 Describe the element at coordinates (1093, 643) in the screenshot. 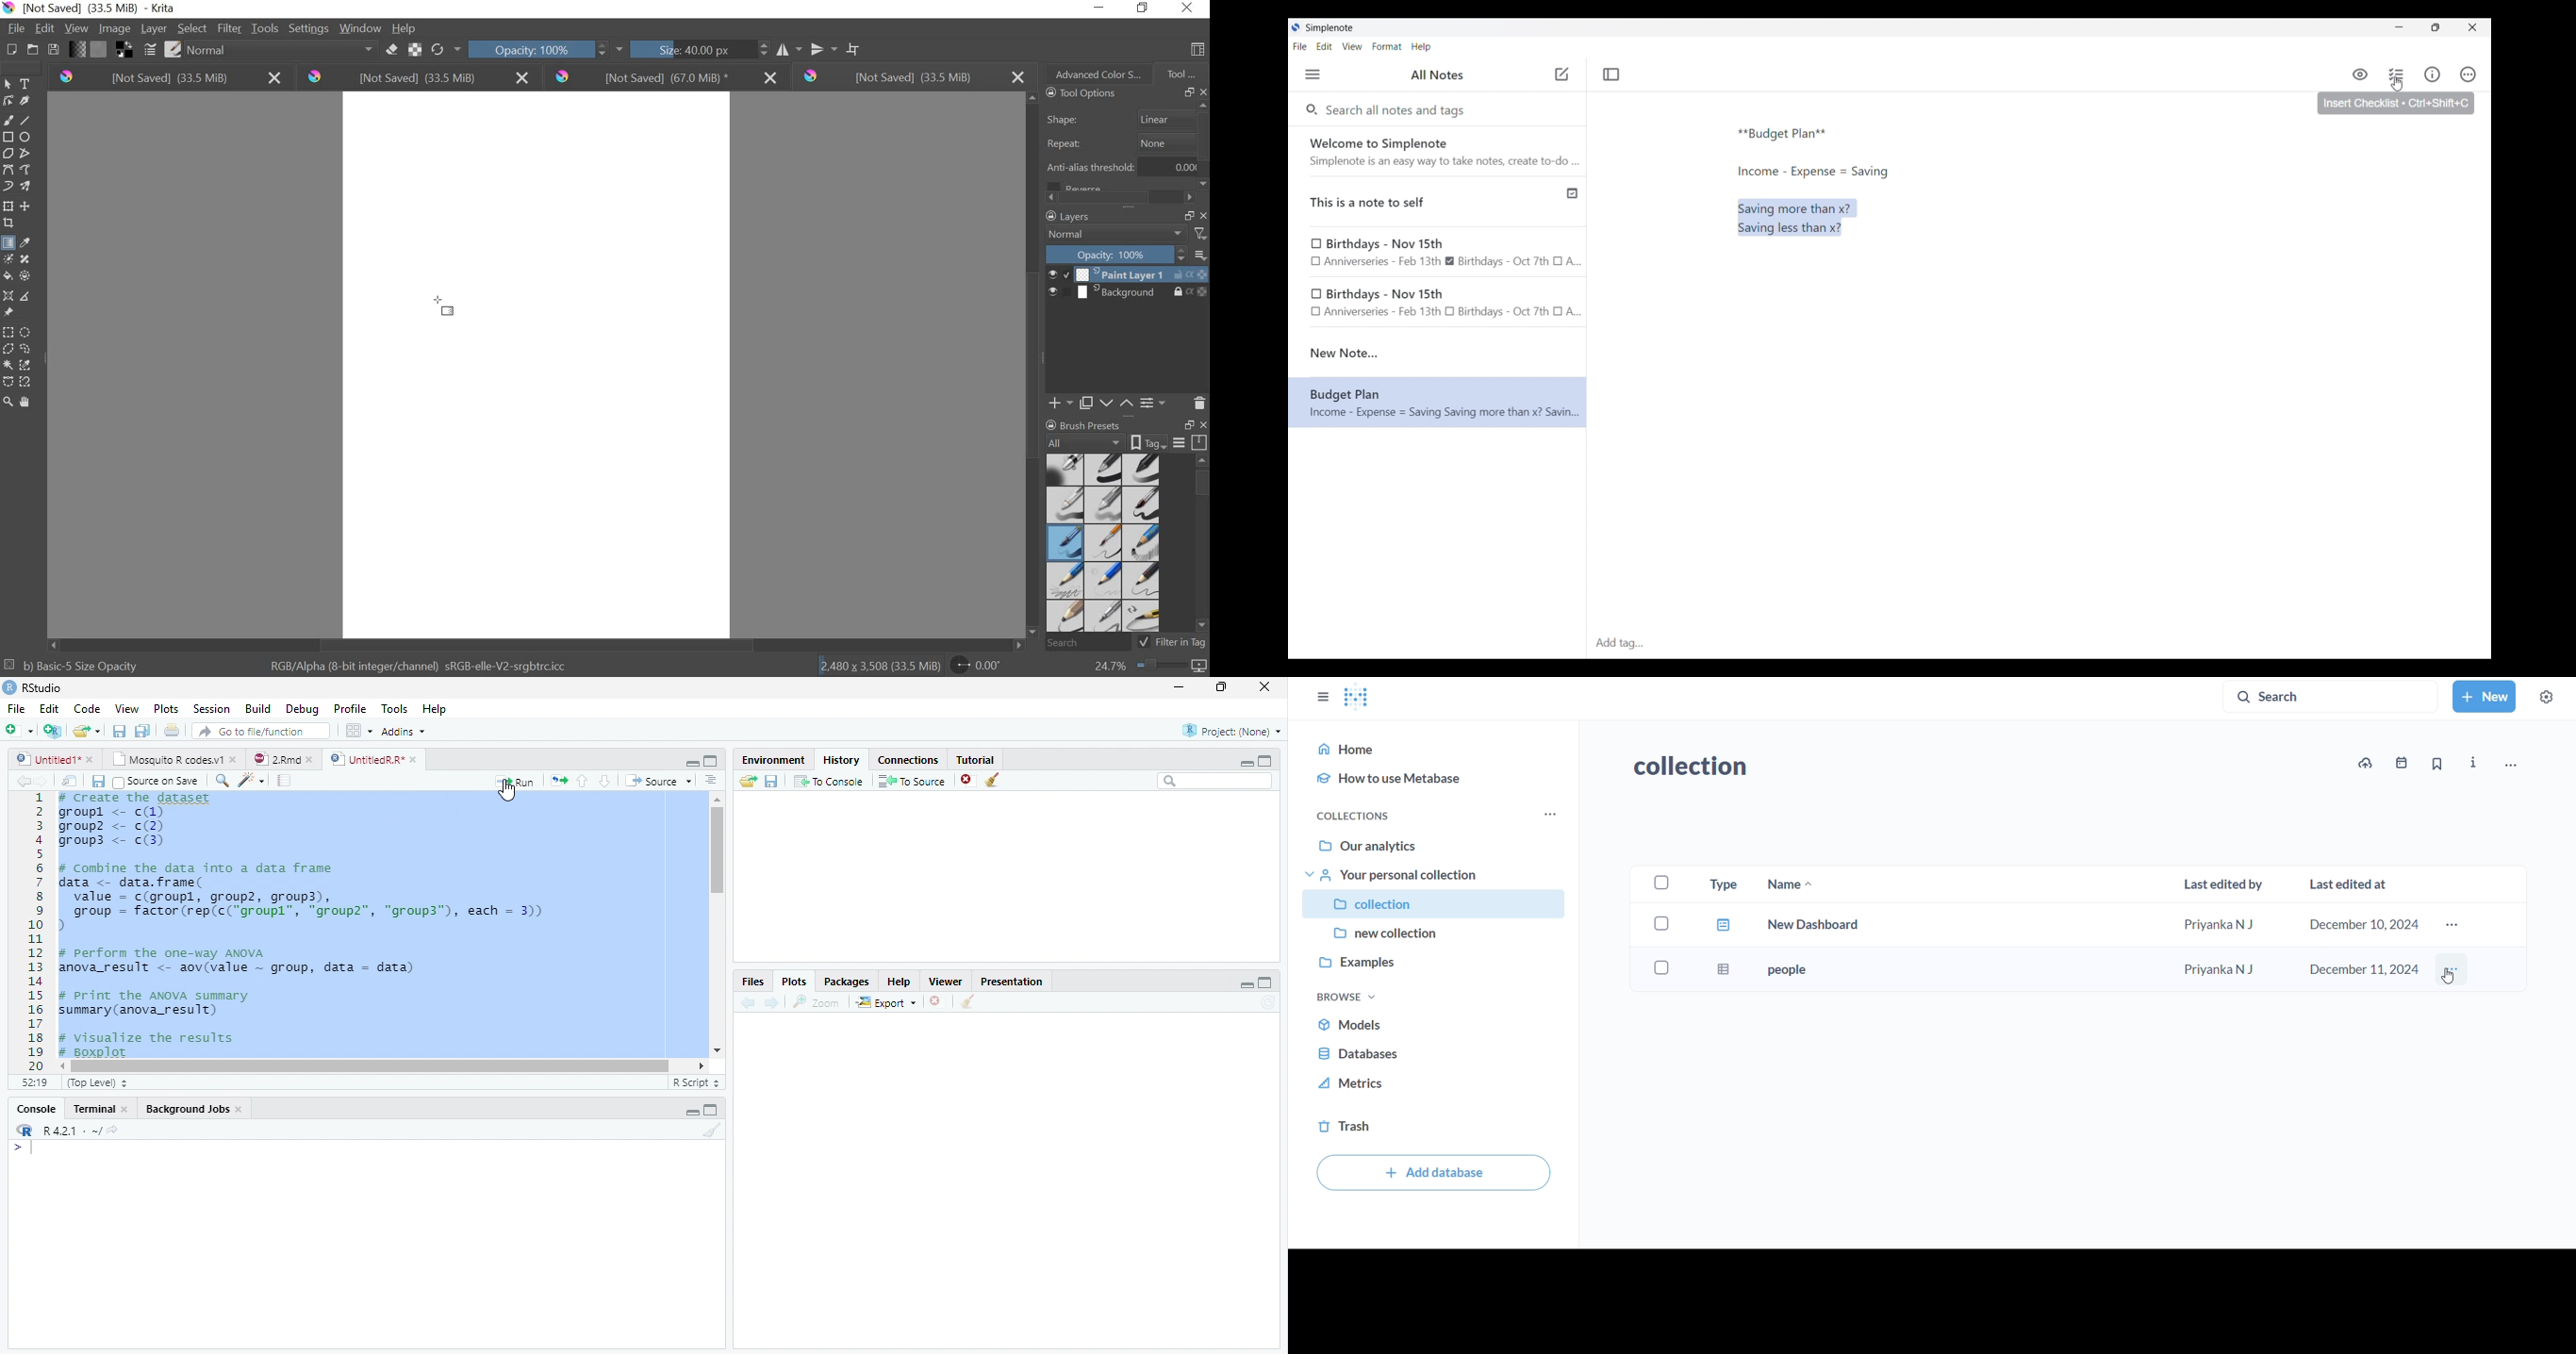

I see `SEARCH ` at that location.